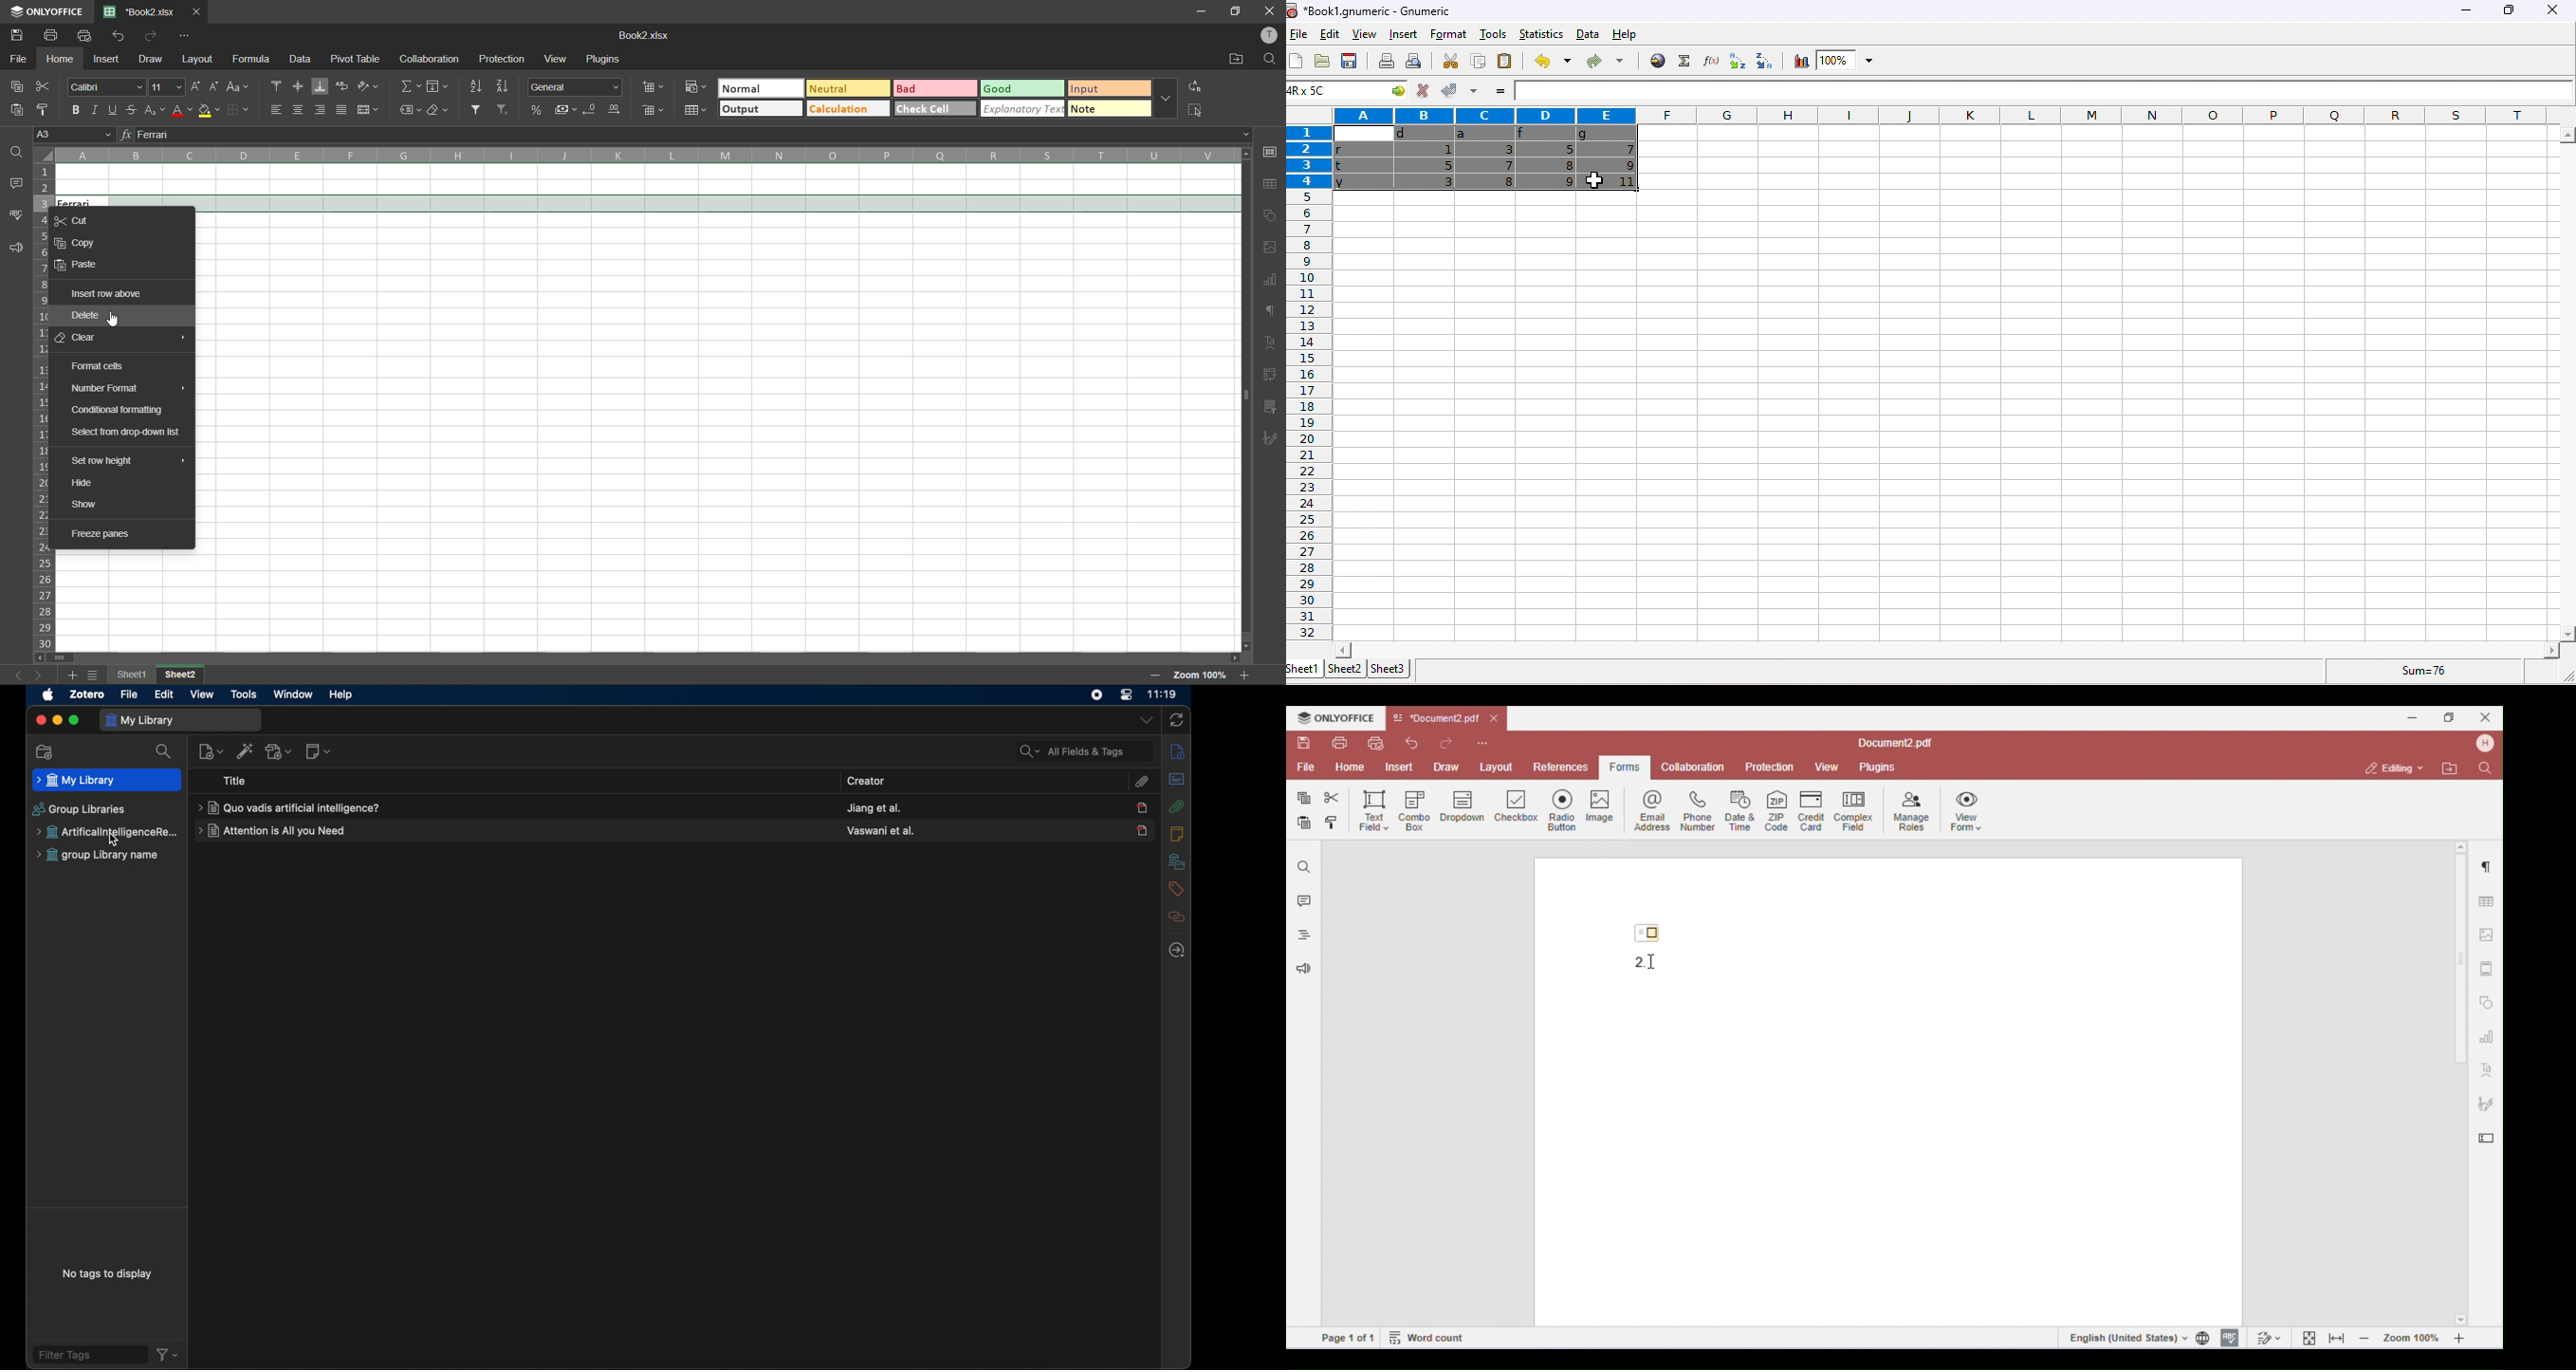  I want to click on format cells, so click(98, 366).